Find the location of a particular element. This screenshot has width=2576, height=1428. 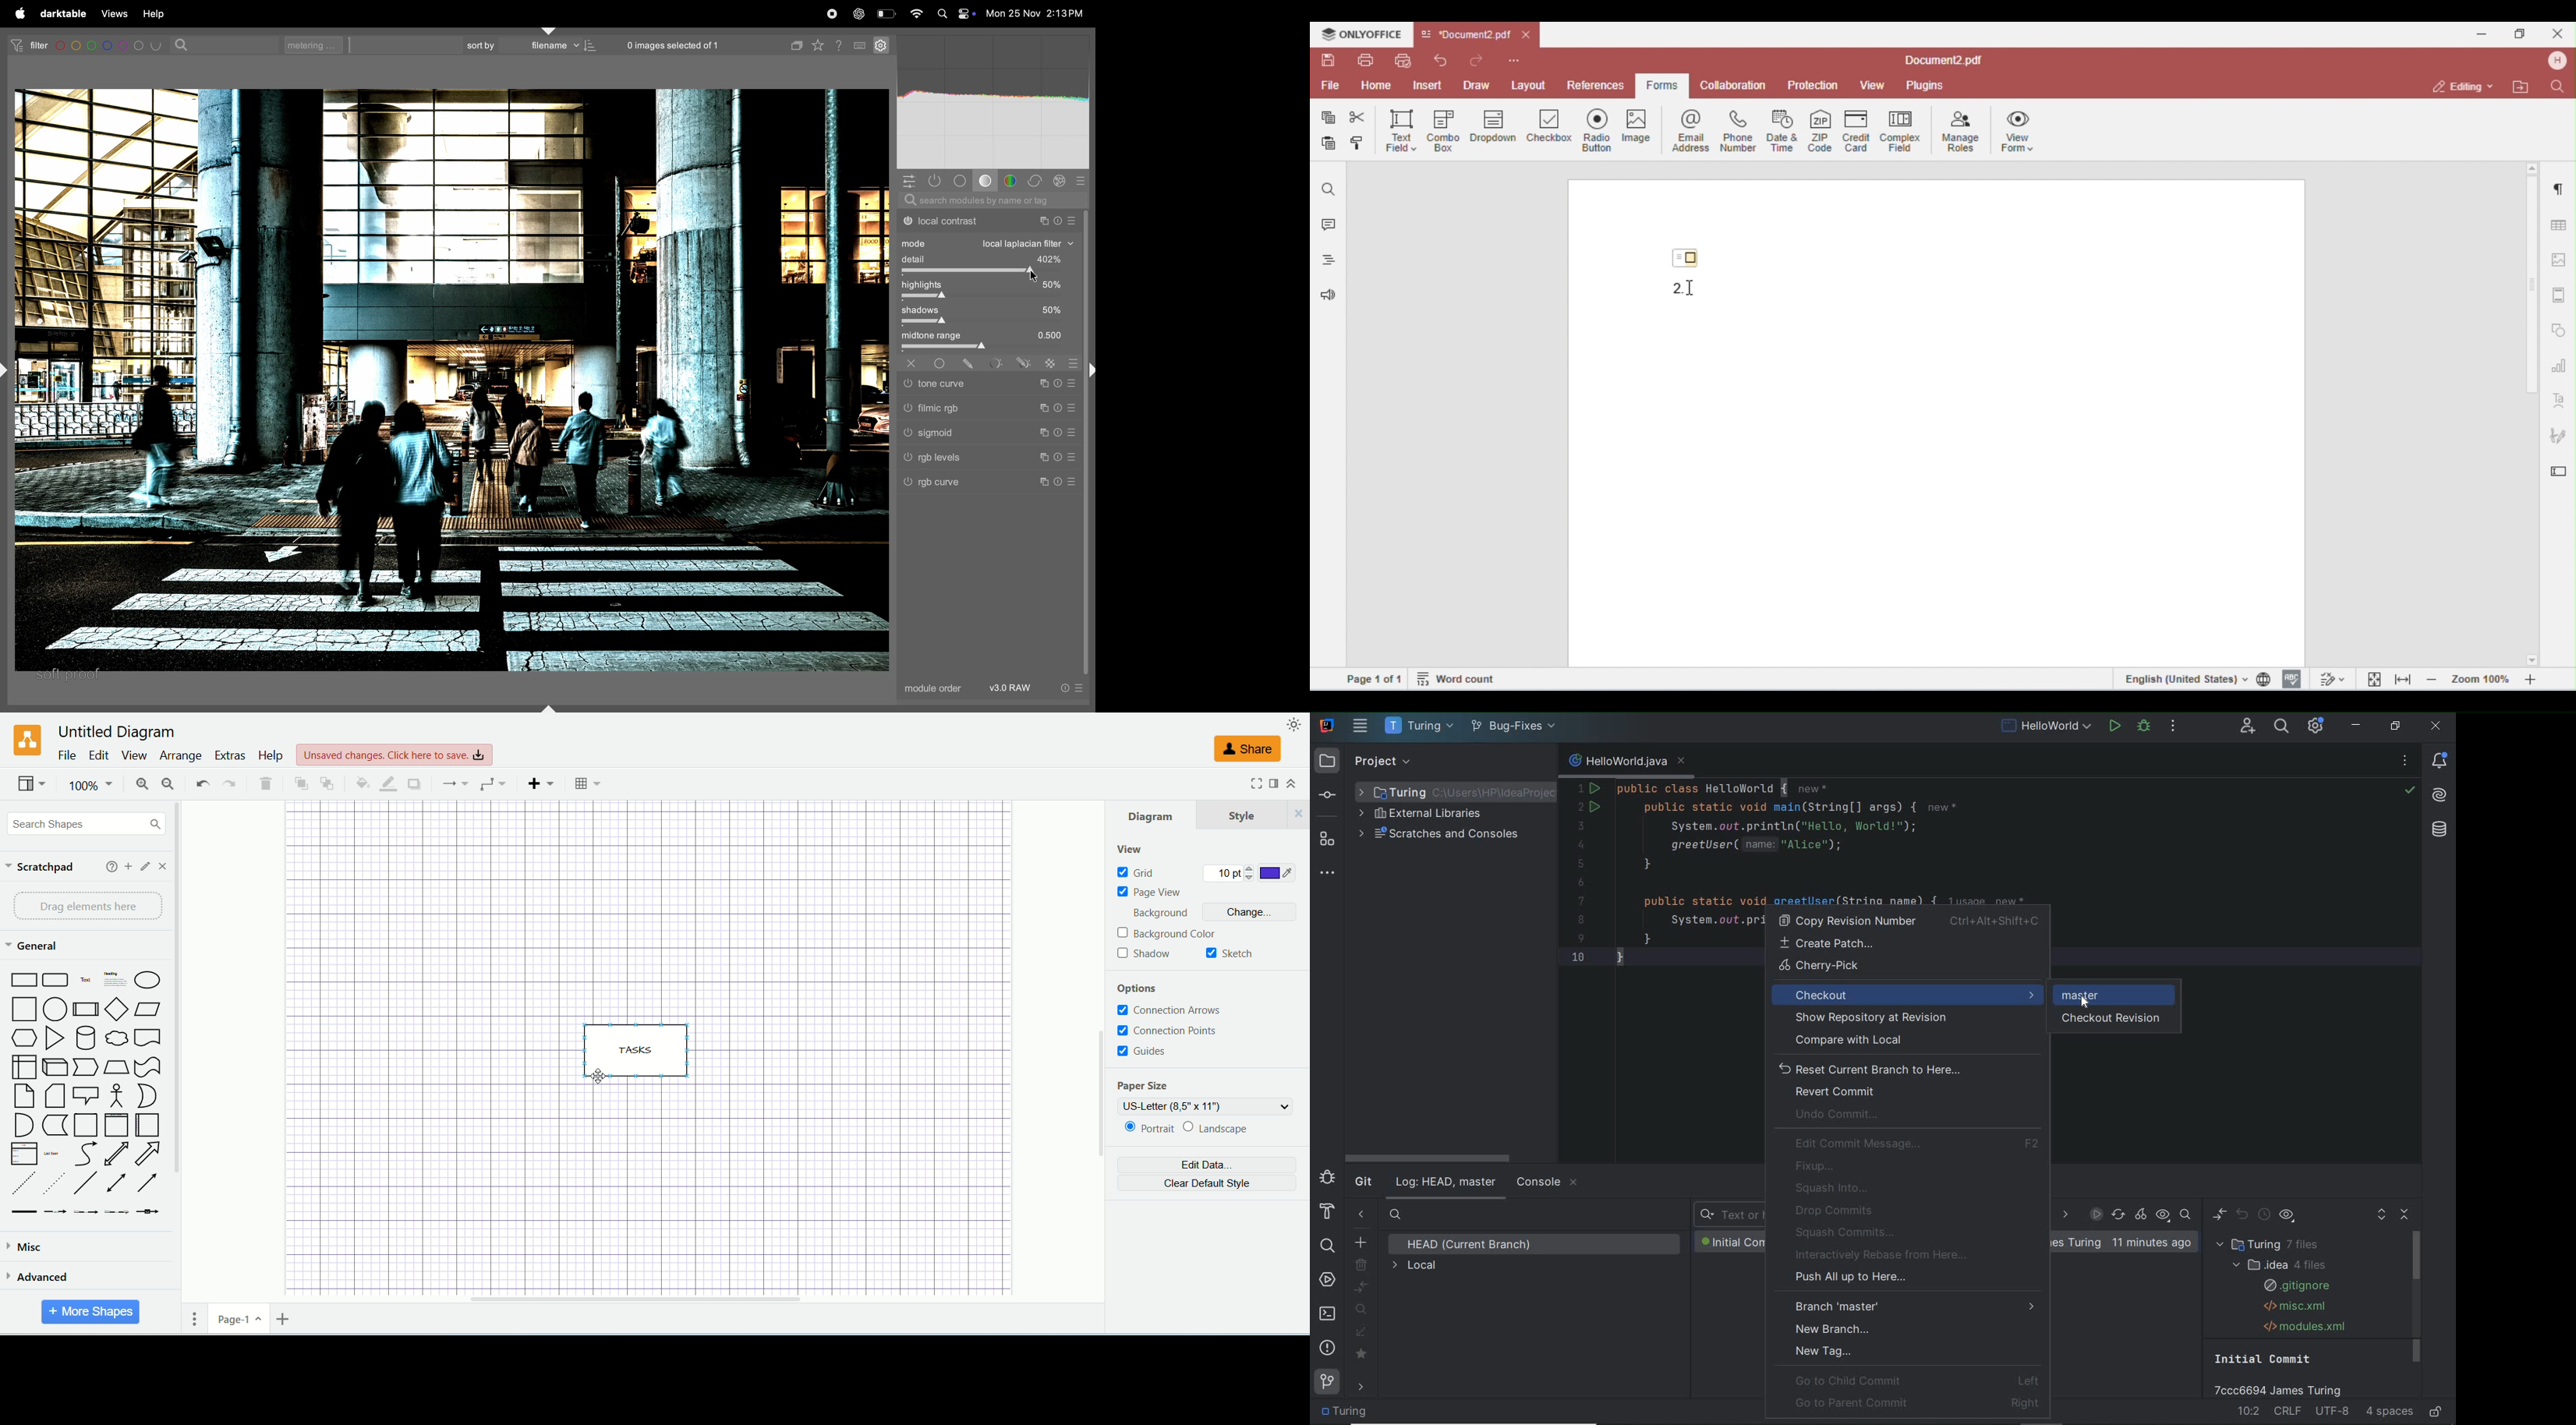

reset is located at coordinates (1059, 434).